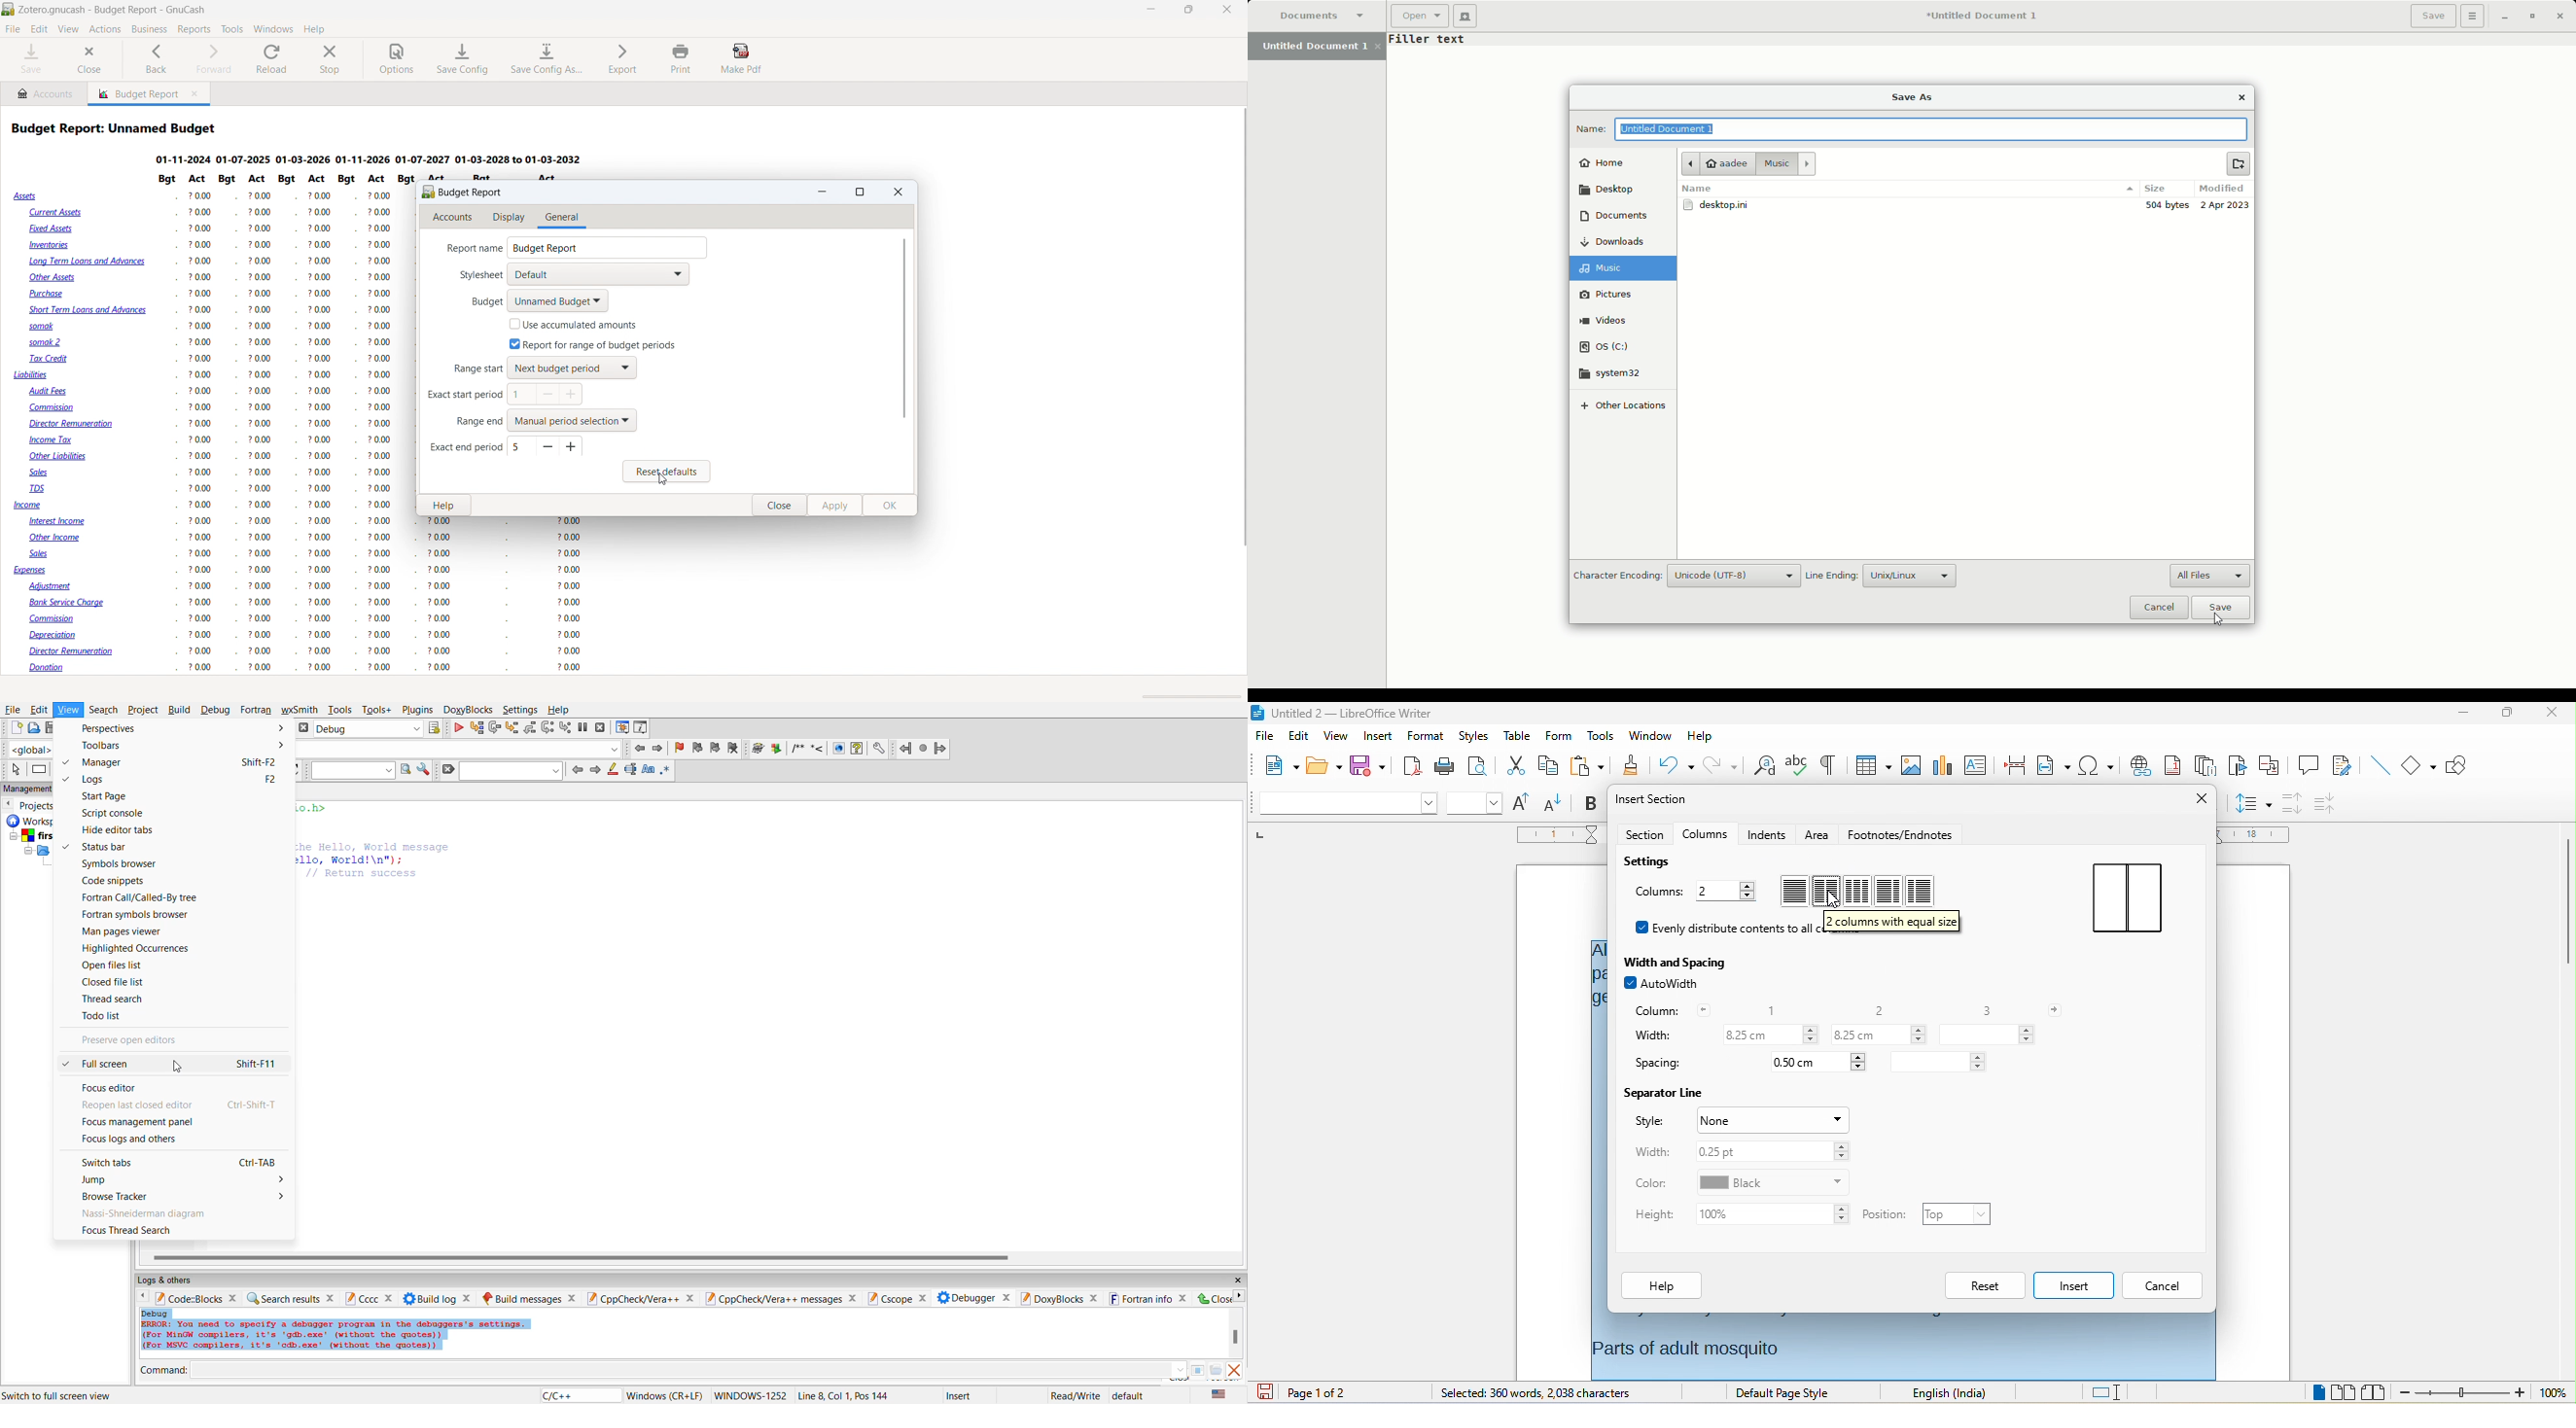 This screenshot has height=1428, width=2576. What do you see at coordinates (2433, 17) in the screenshot?
I see `Save` at bounding box center [2433, 17].